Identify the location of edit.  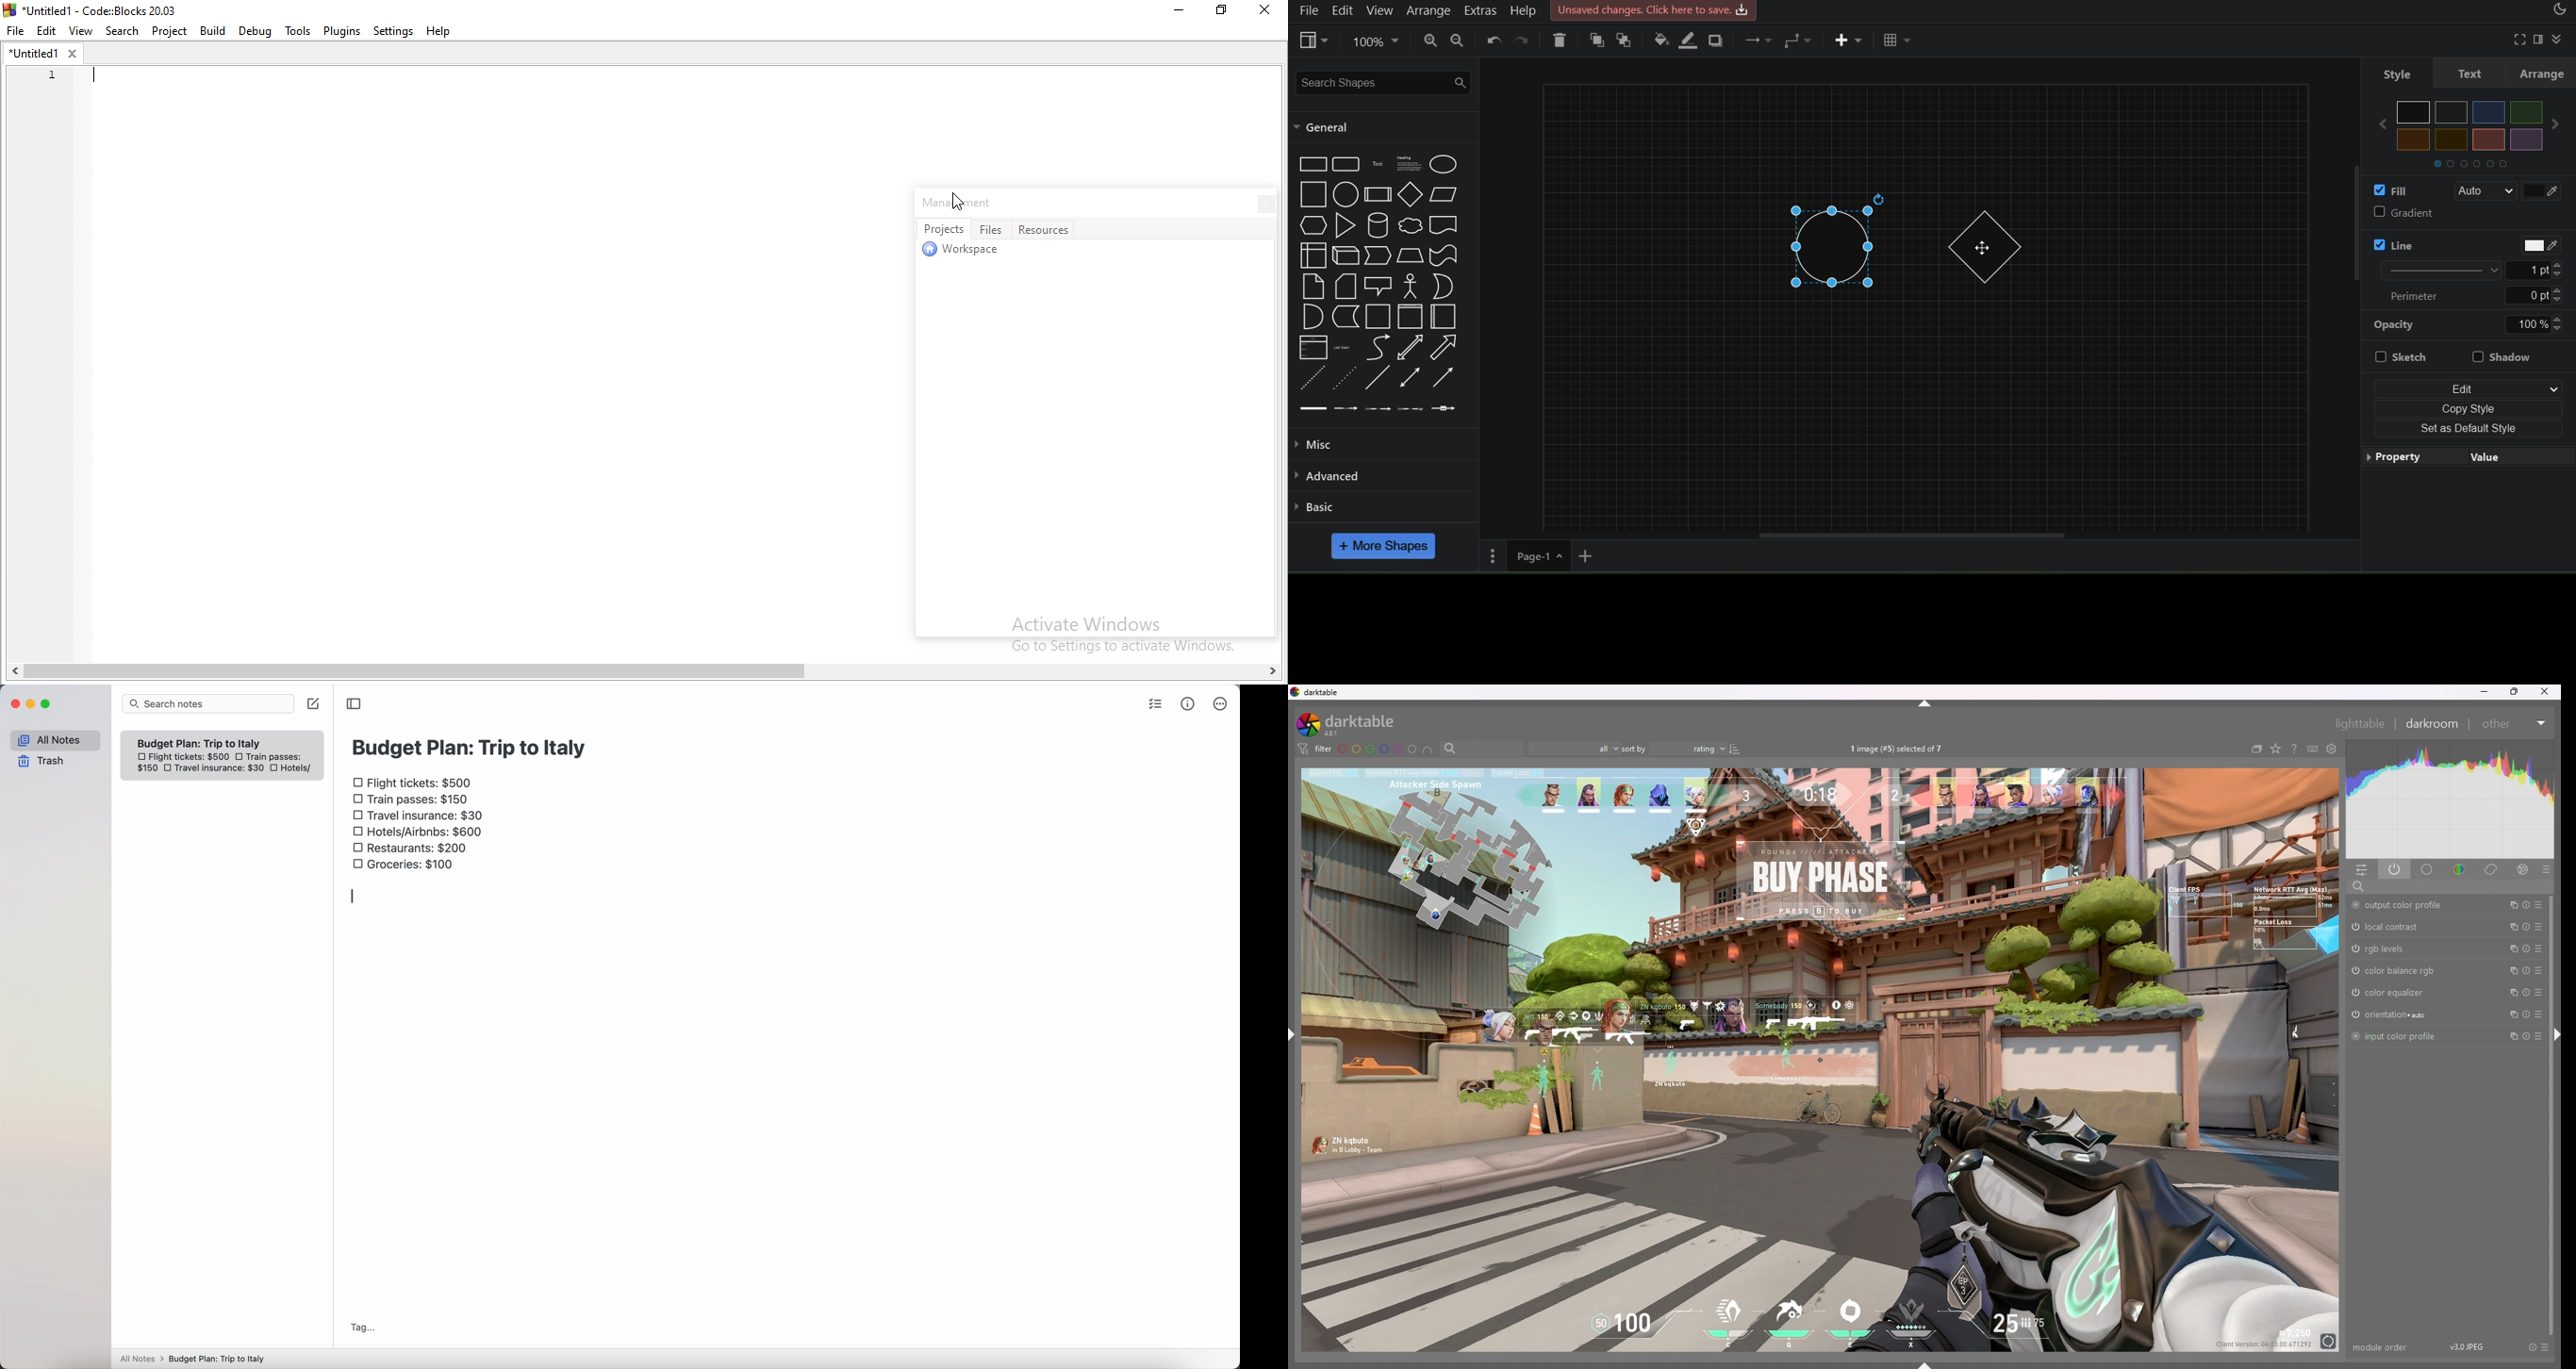
(1346, 10).